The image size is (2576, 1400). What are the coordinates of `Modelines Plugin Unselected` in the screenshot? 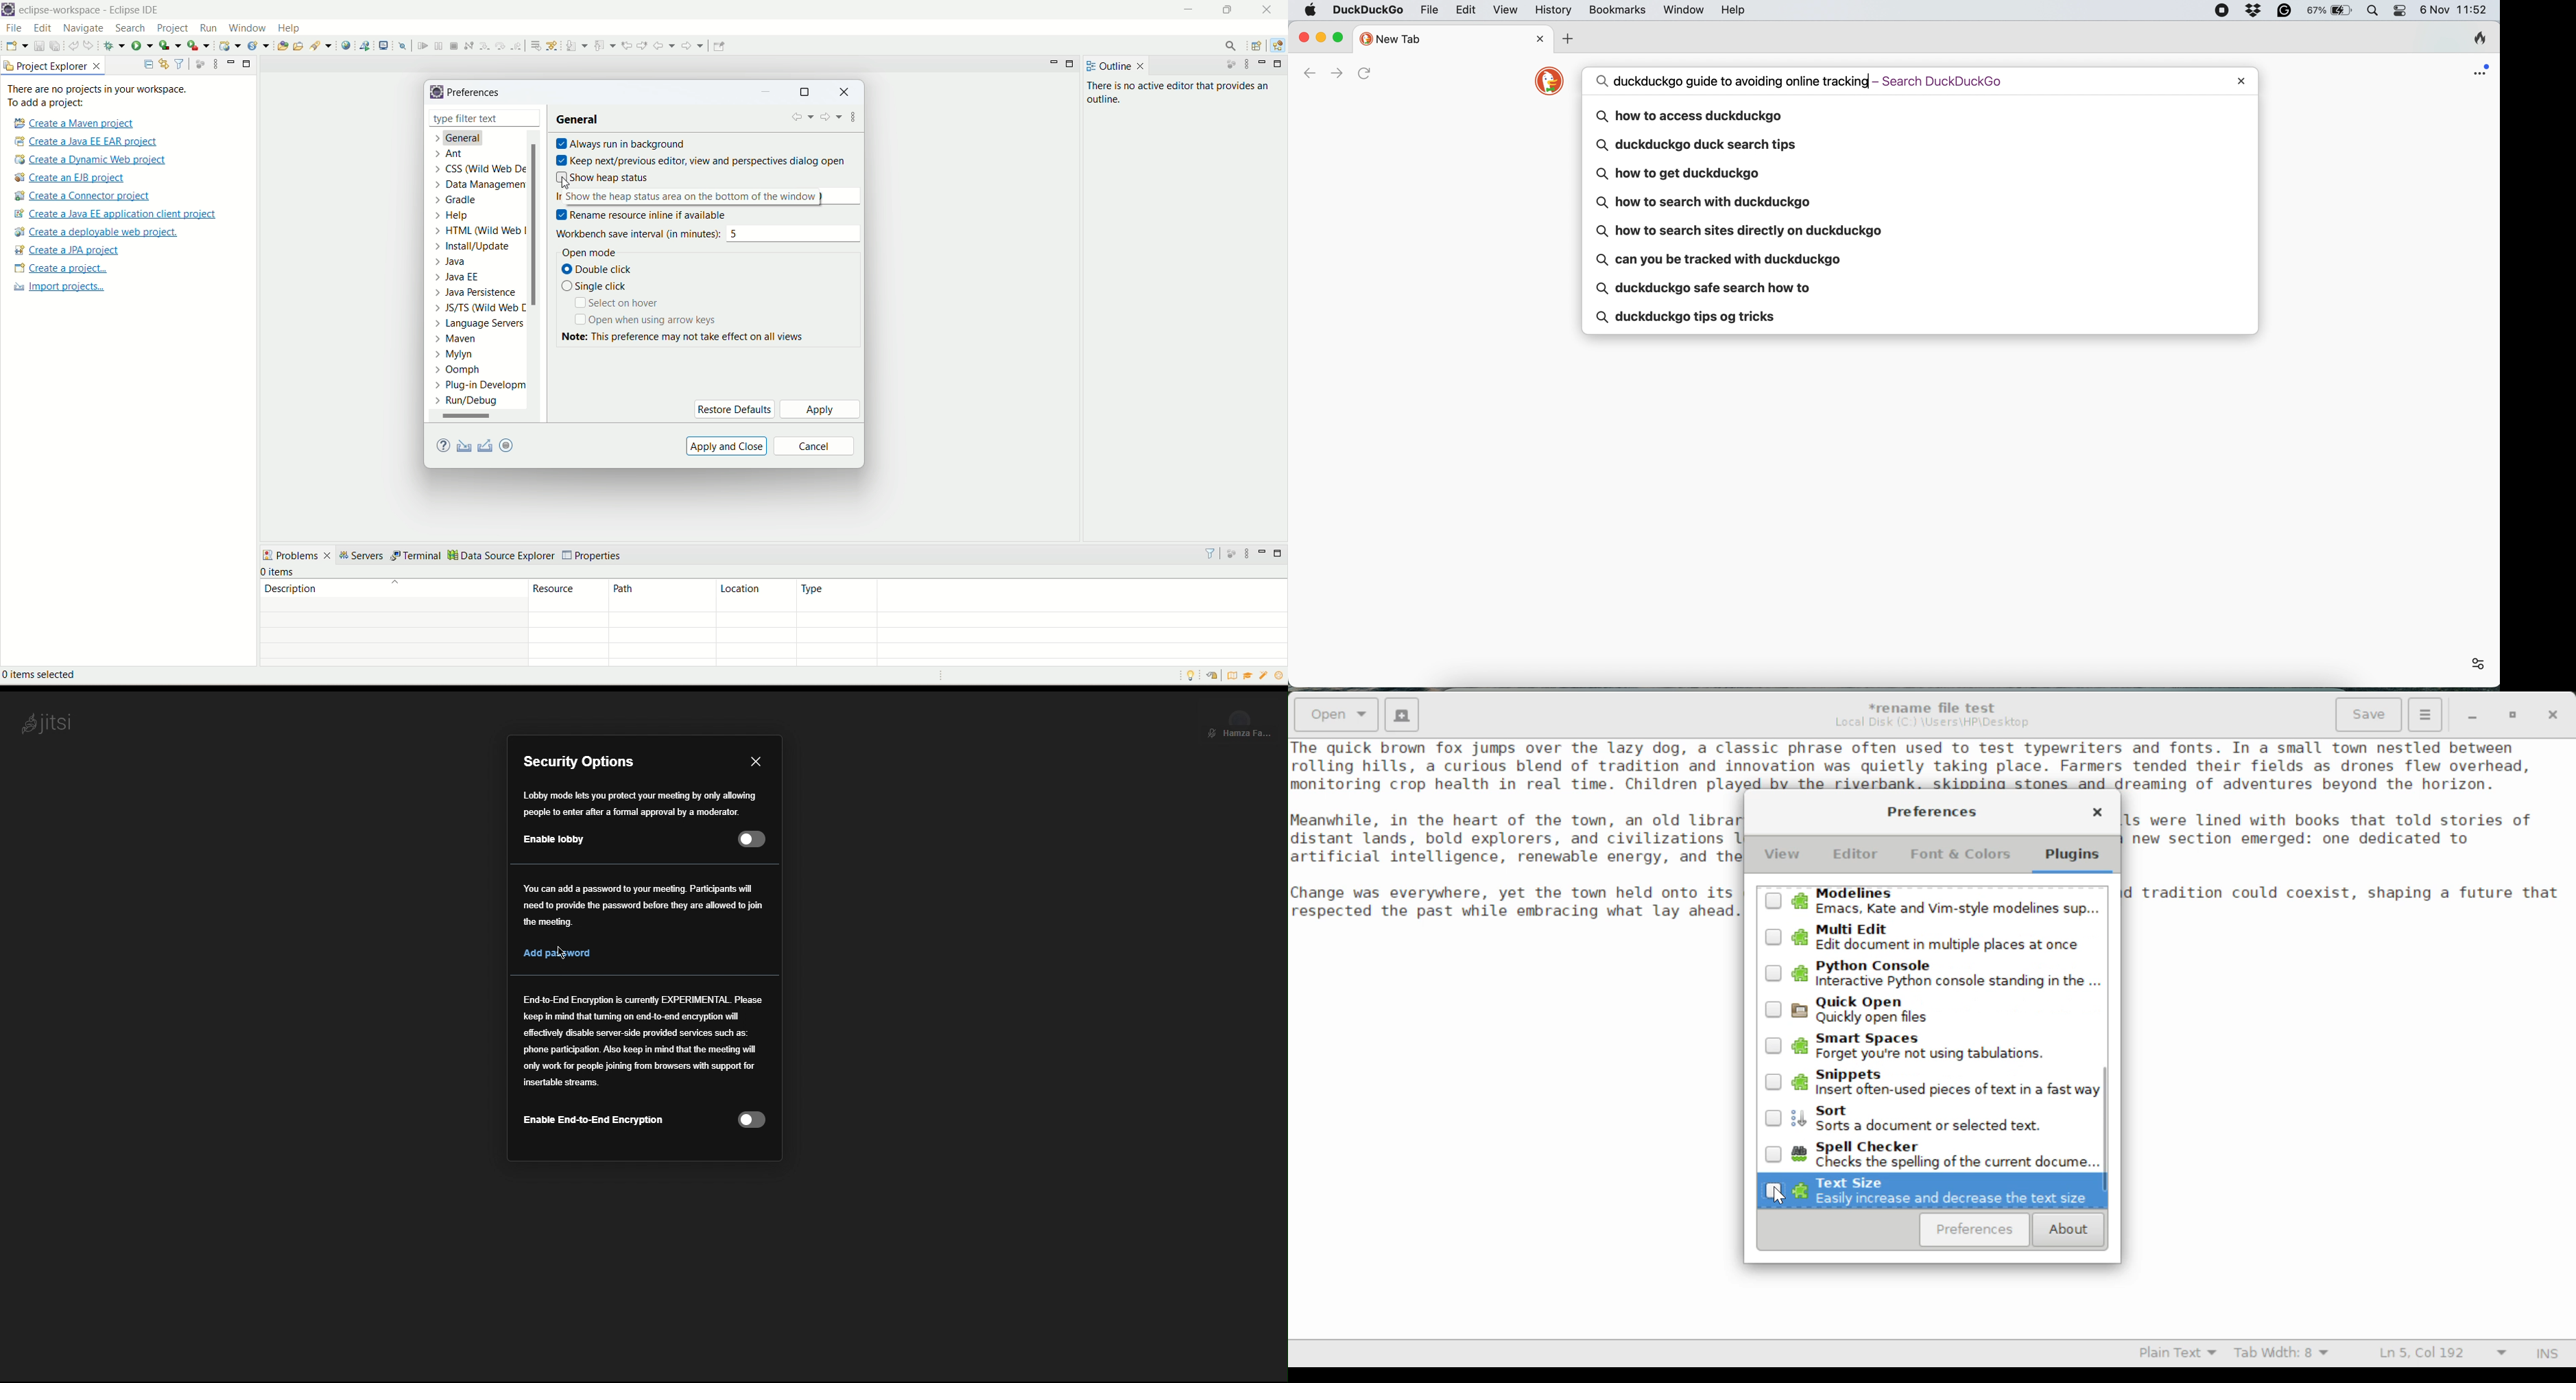 It's located at (1931, 903).